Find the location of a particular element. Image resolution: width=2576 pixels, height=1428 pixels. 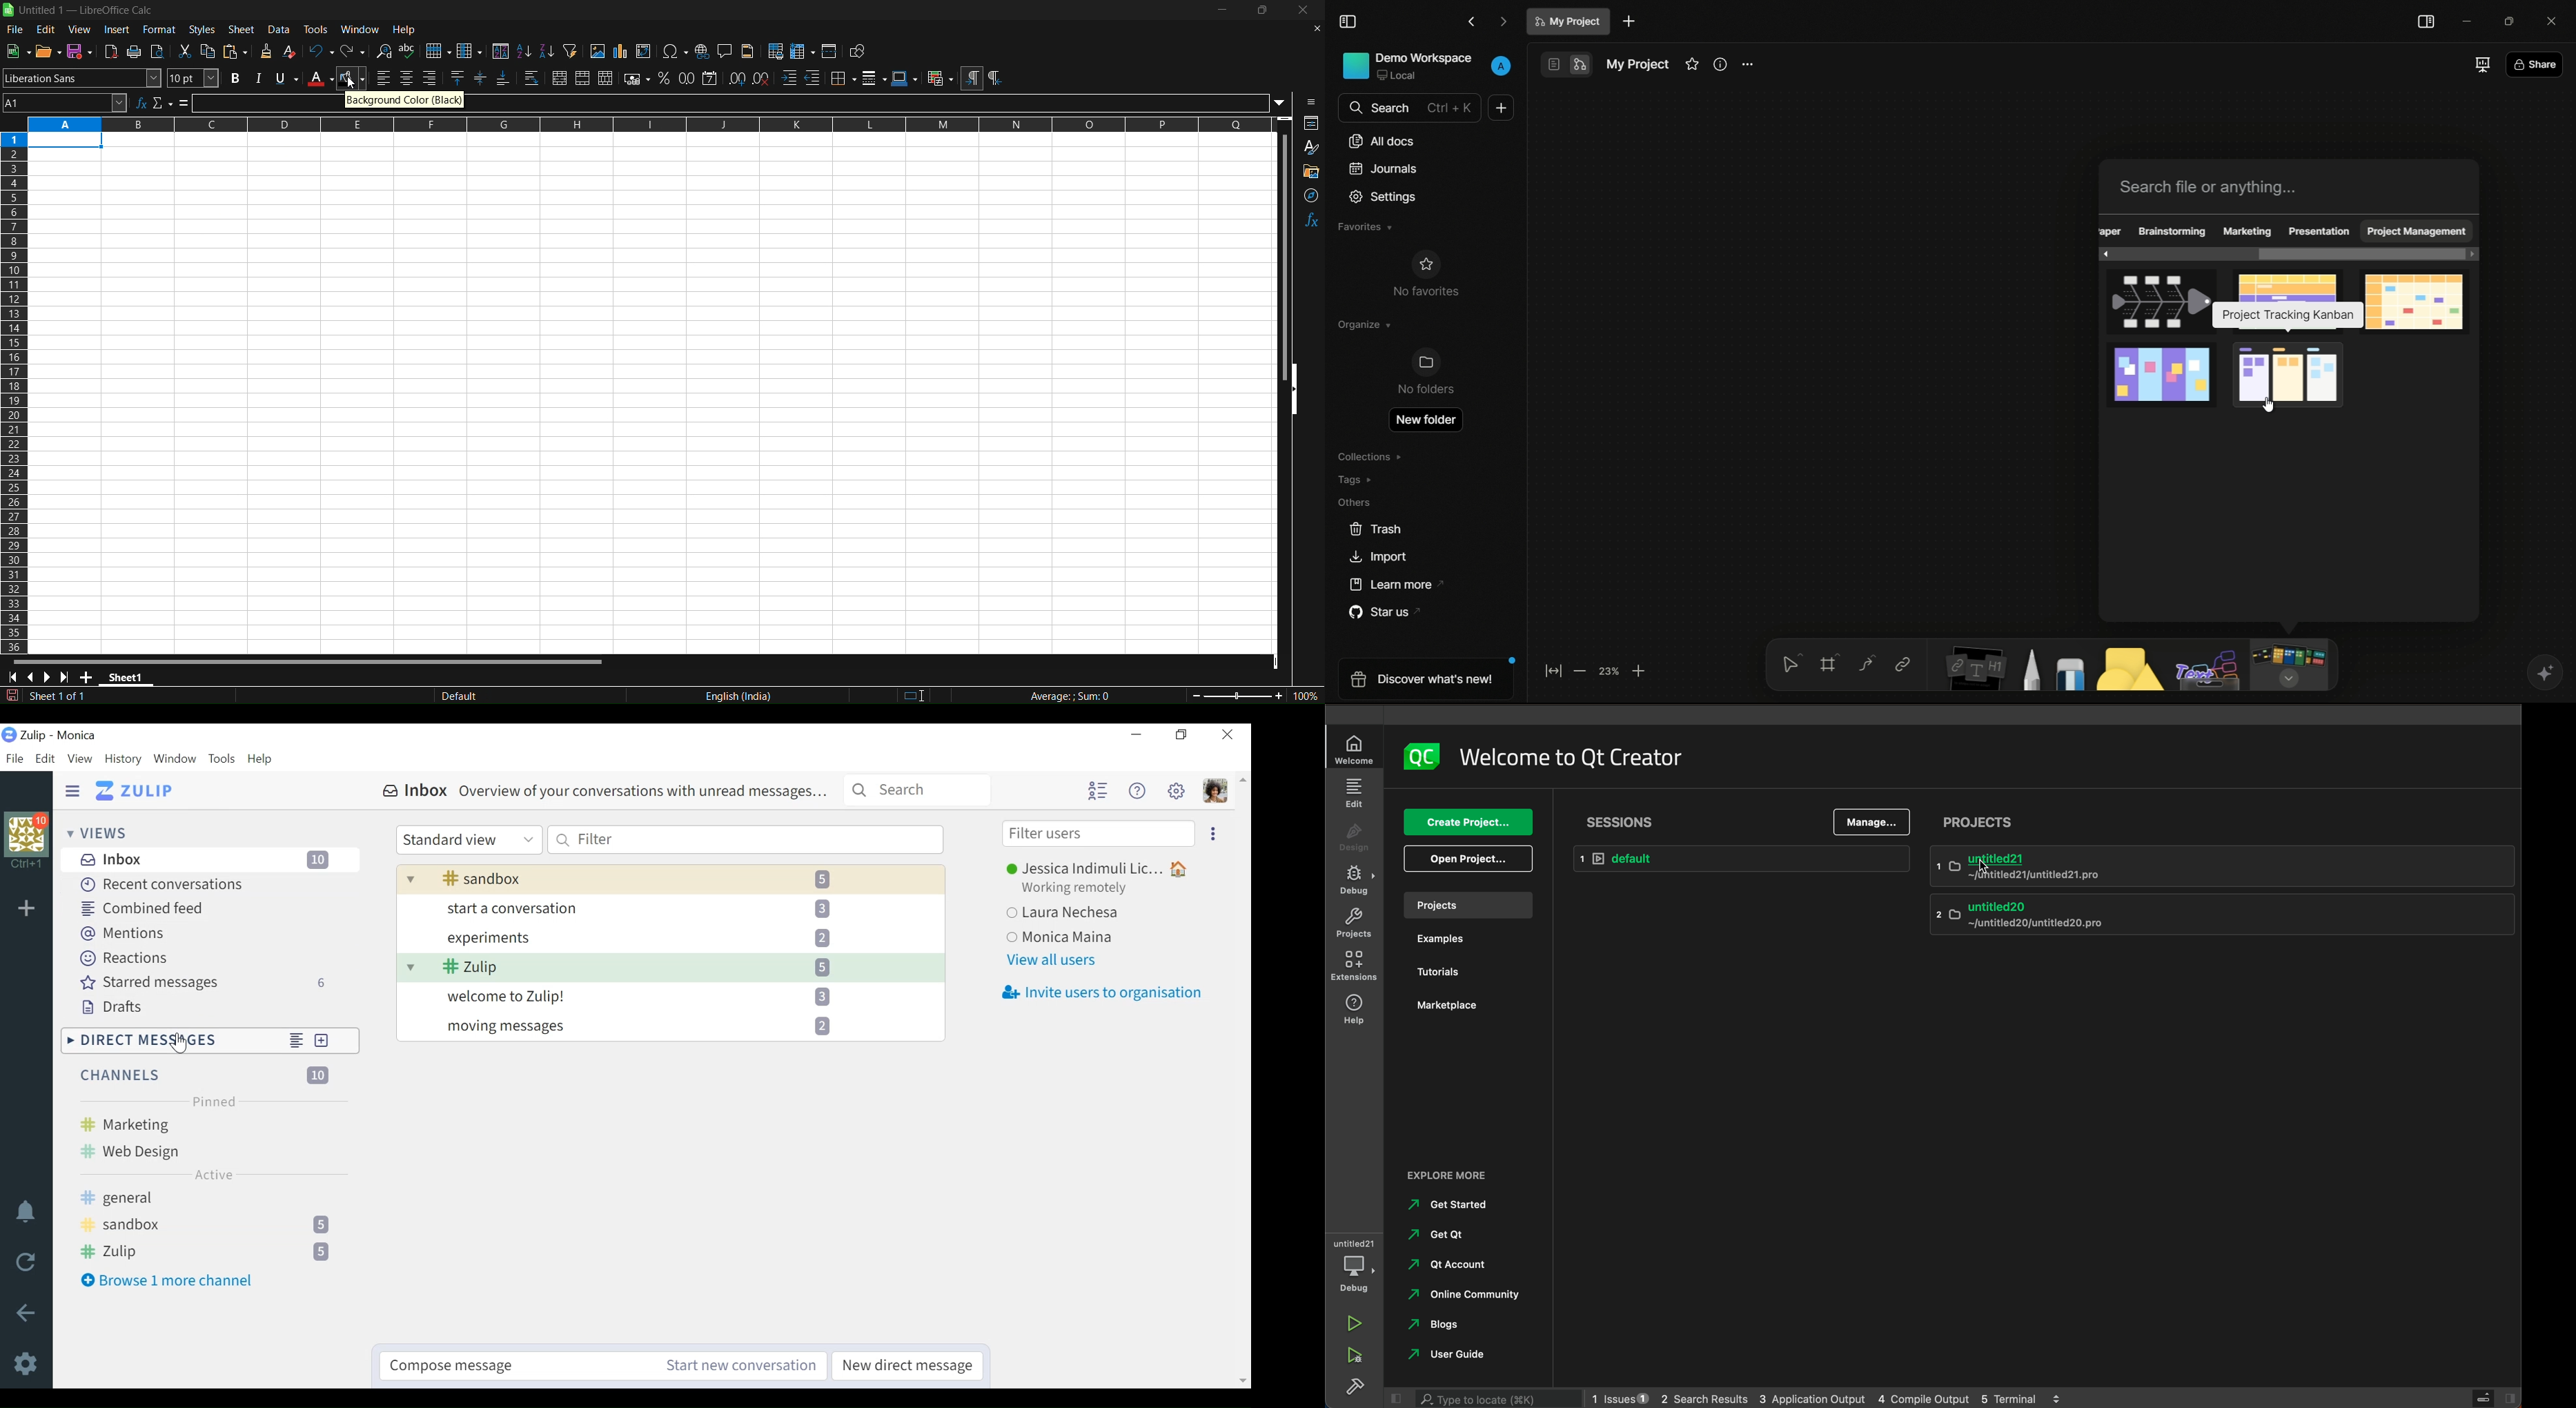

pencil and pen is located at coordinates (2030, 669).